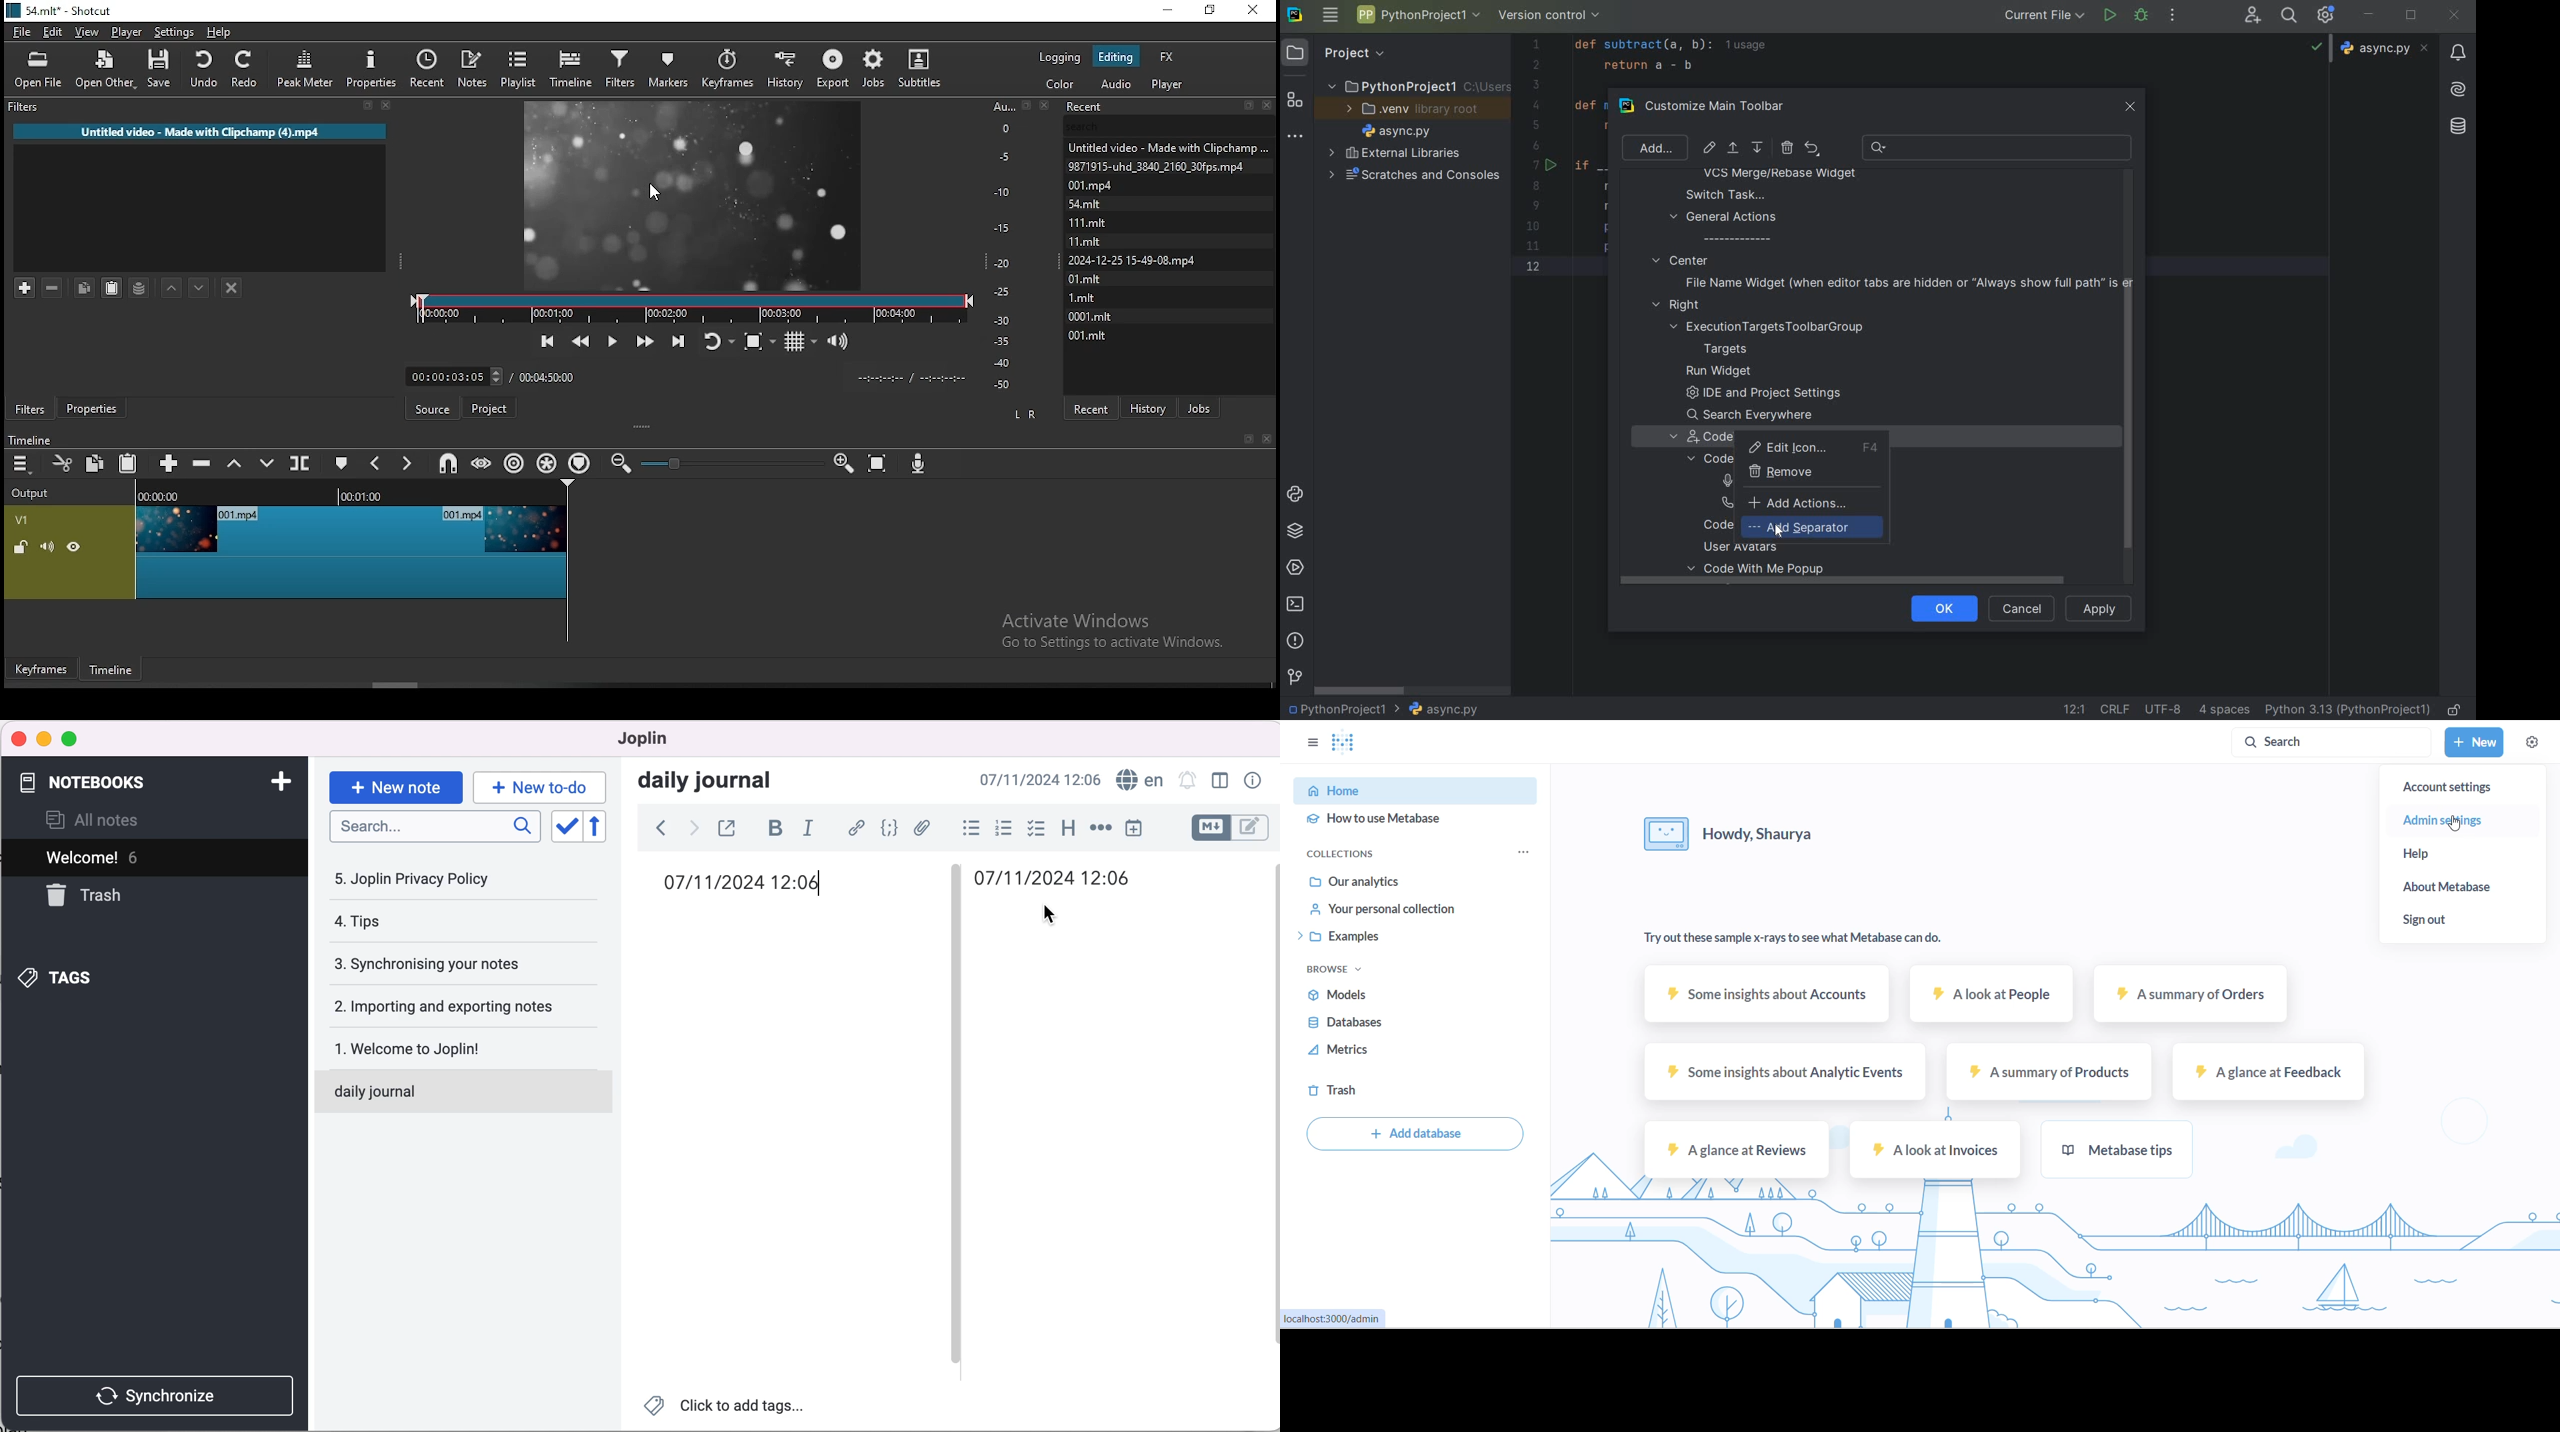 The image size is (2576, 1456). Describe the element at coordinates (267, 462) in the screenshot. I see `overwrite` at that location.